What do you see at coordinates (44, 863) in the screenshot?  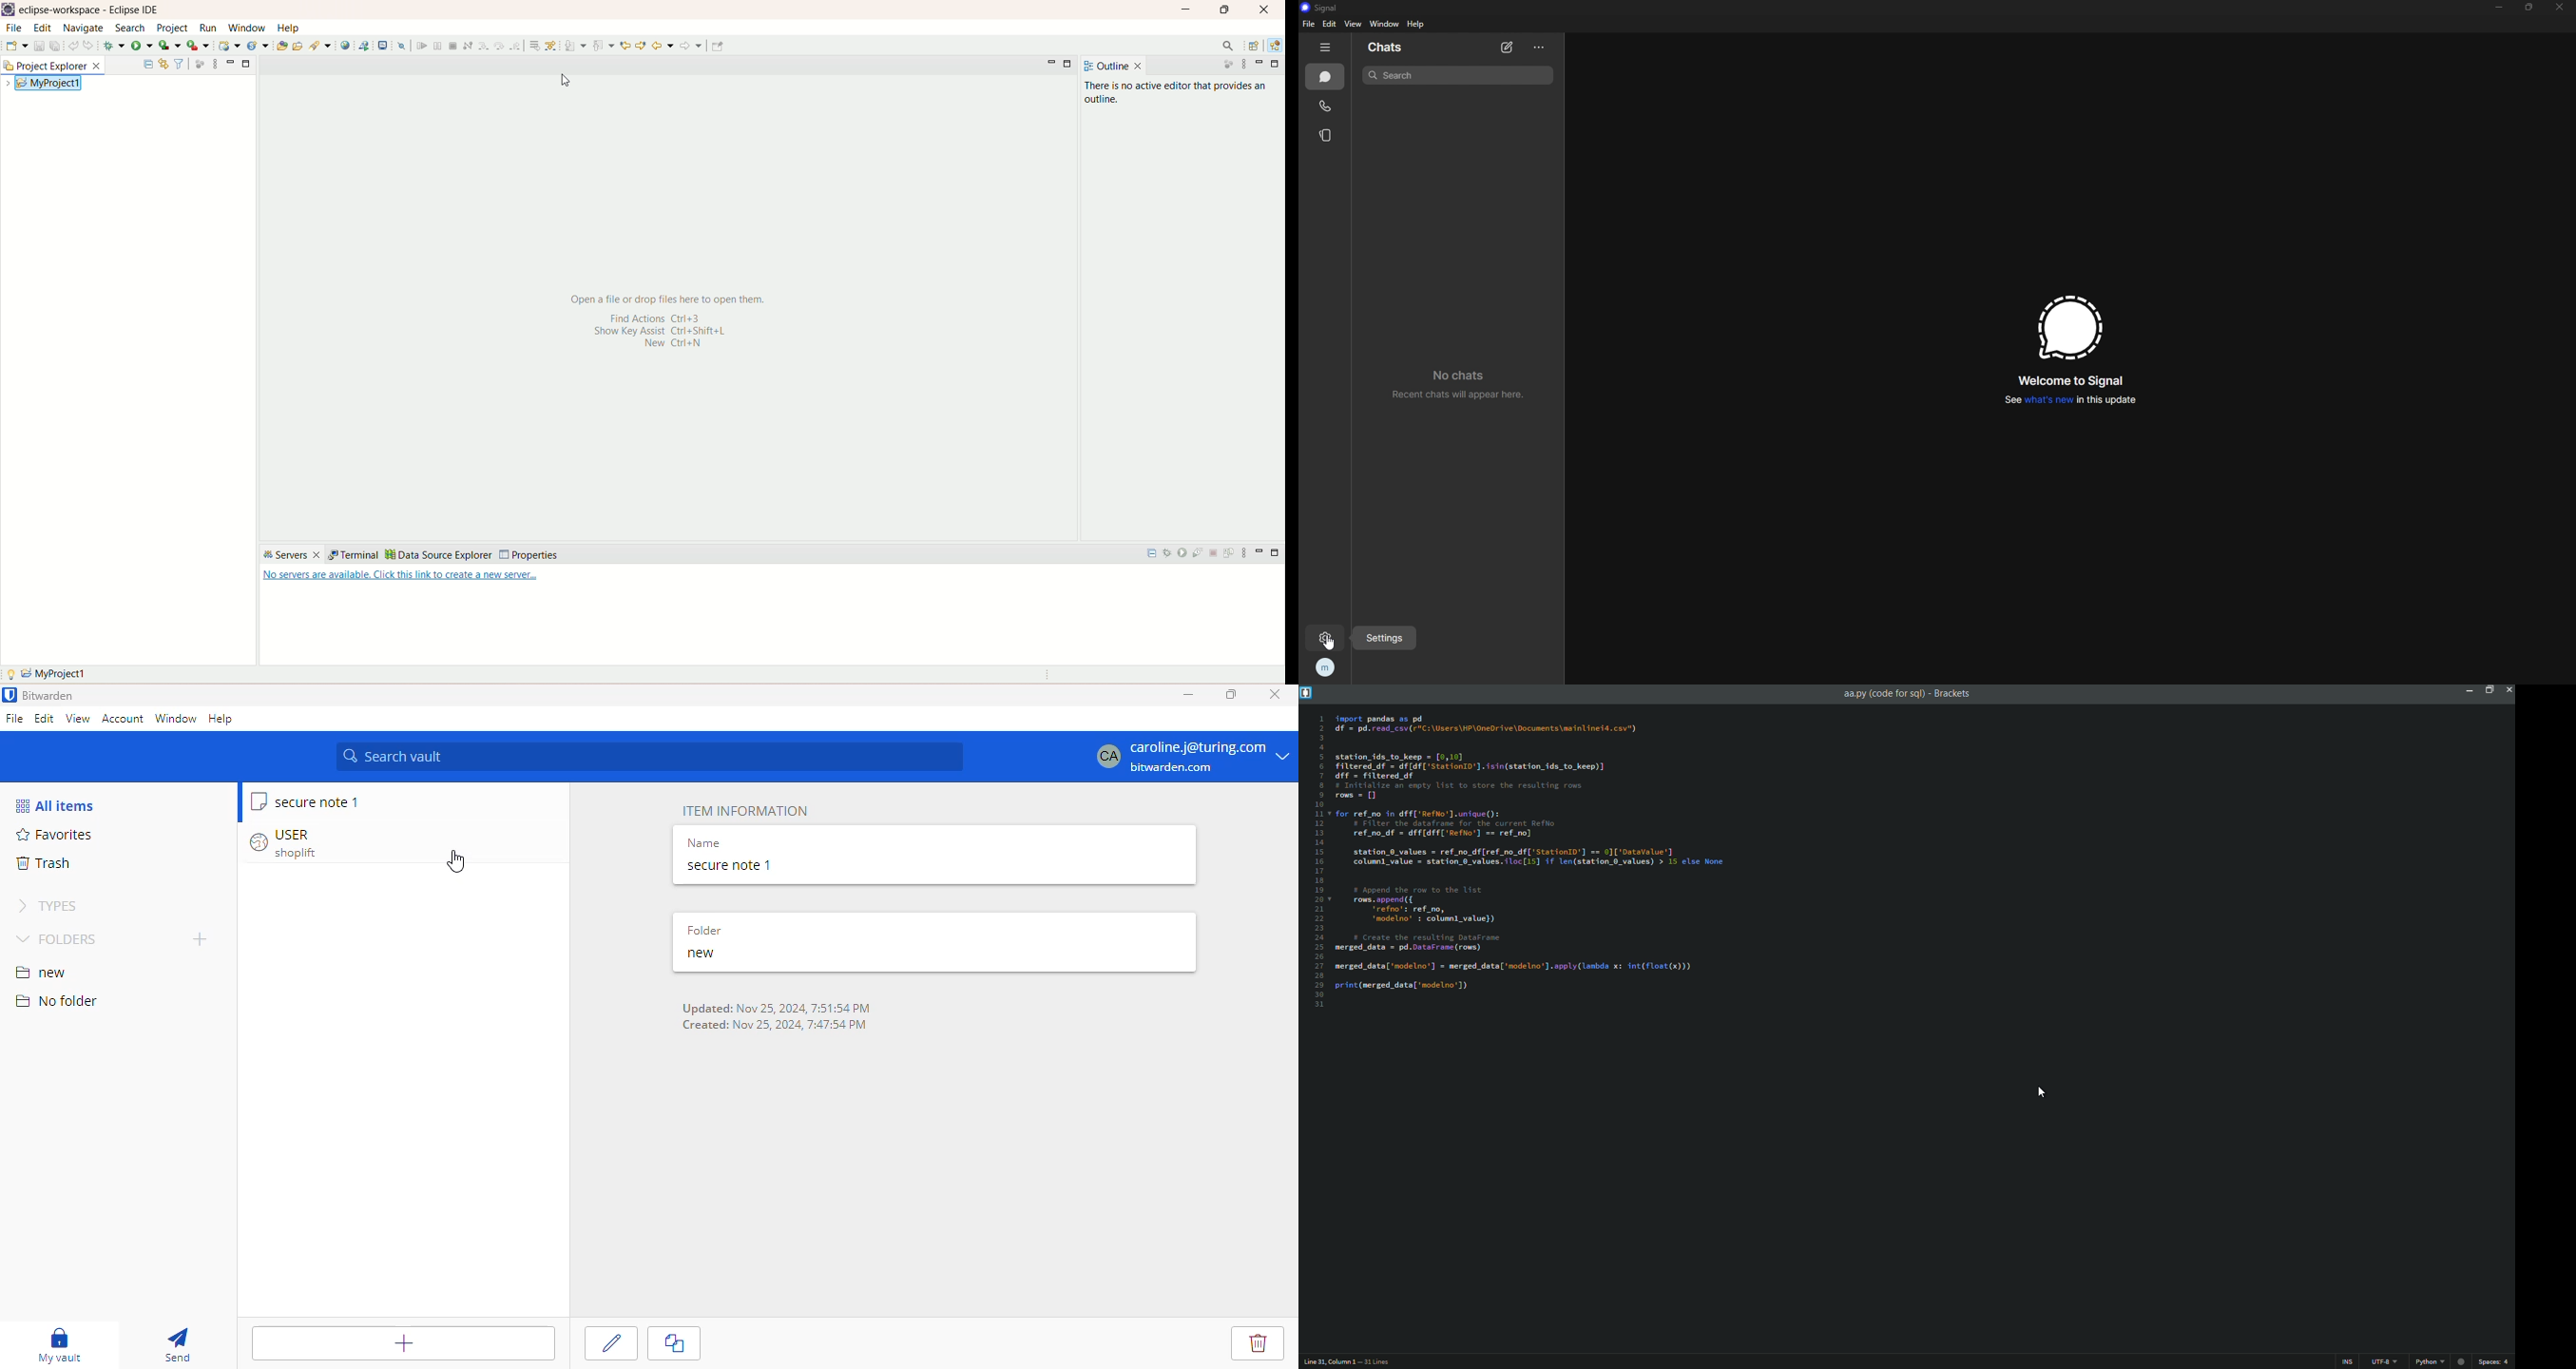 I see `trash` at bounding box center [44, 863].